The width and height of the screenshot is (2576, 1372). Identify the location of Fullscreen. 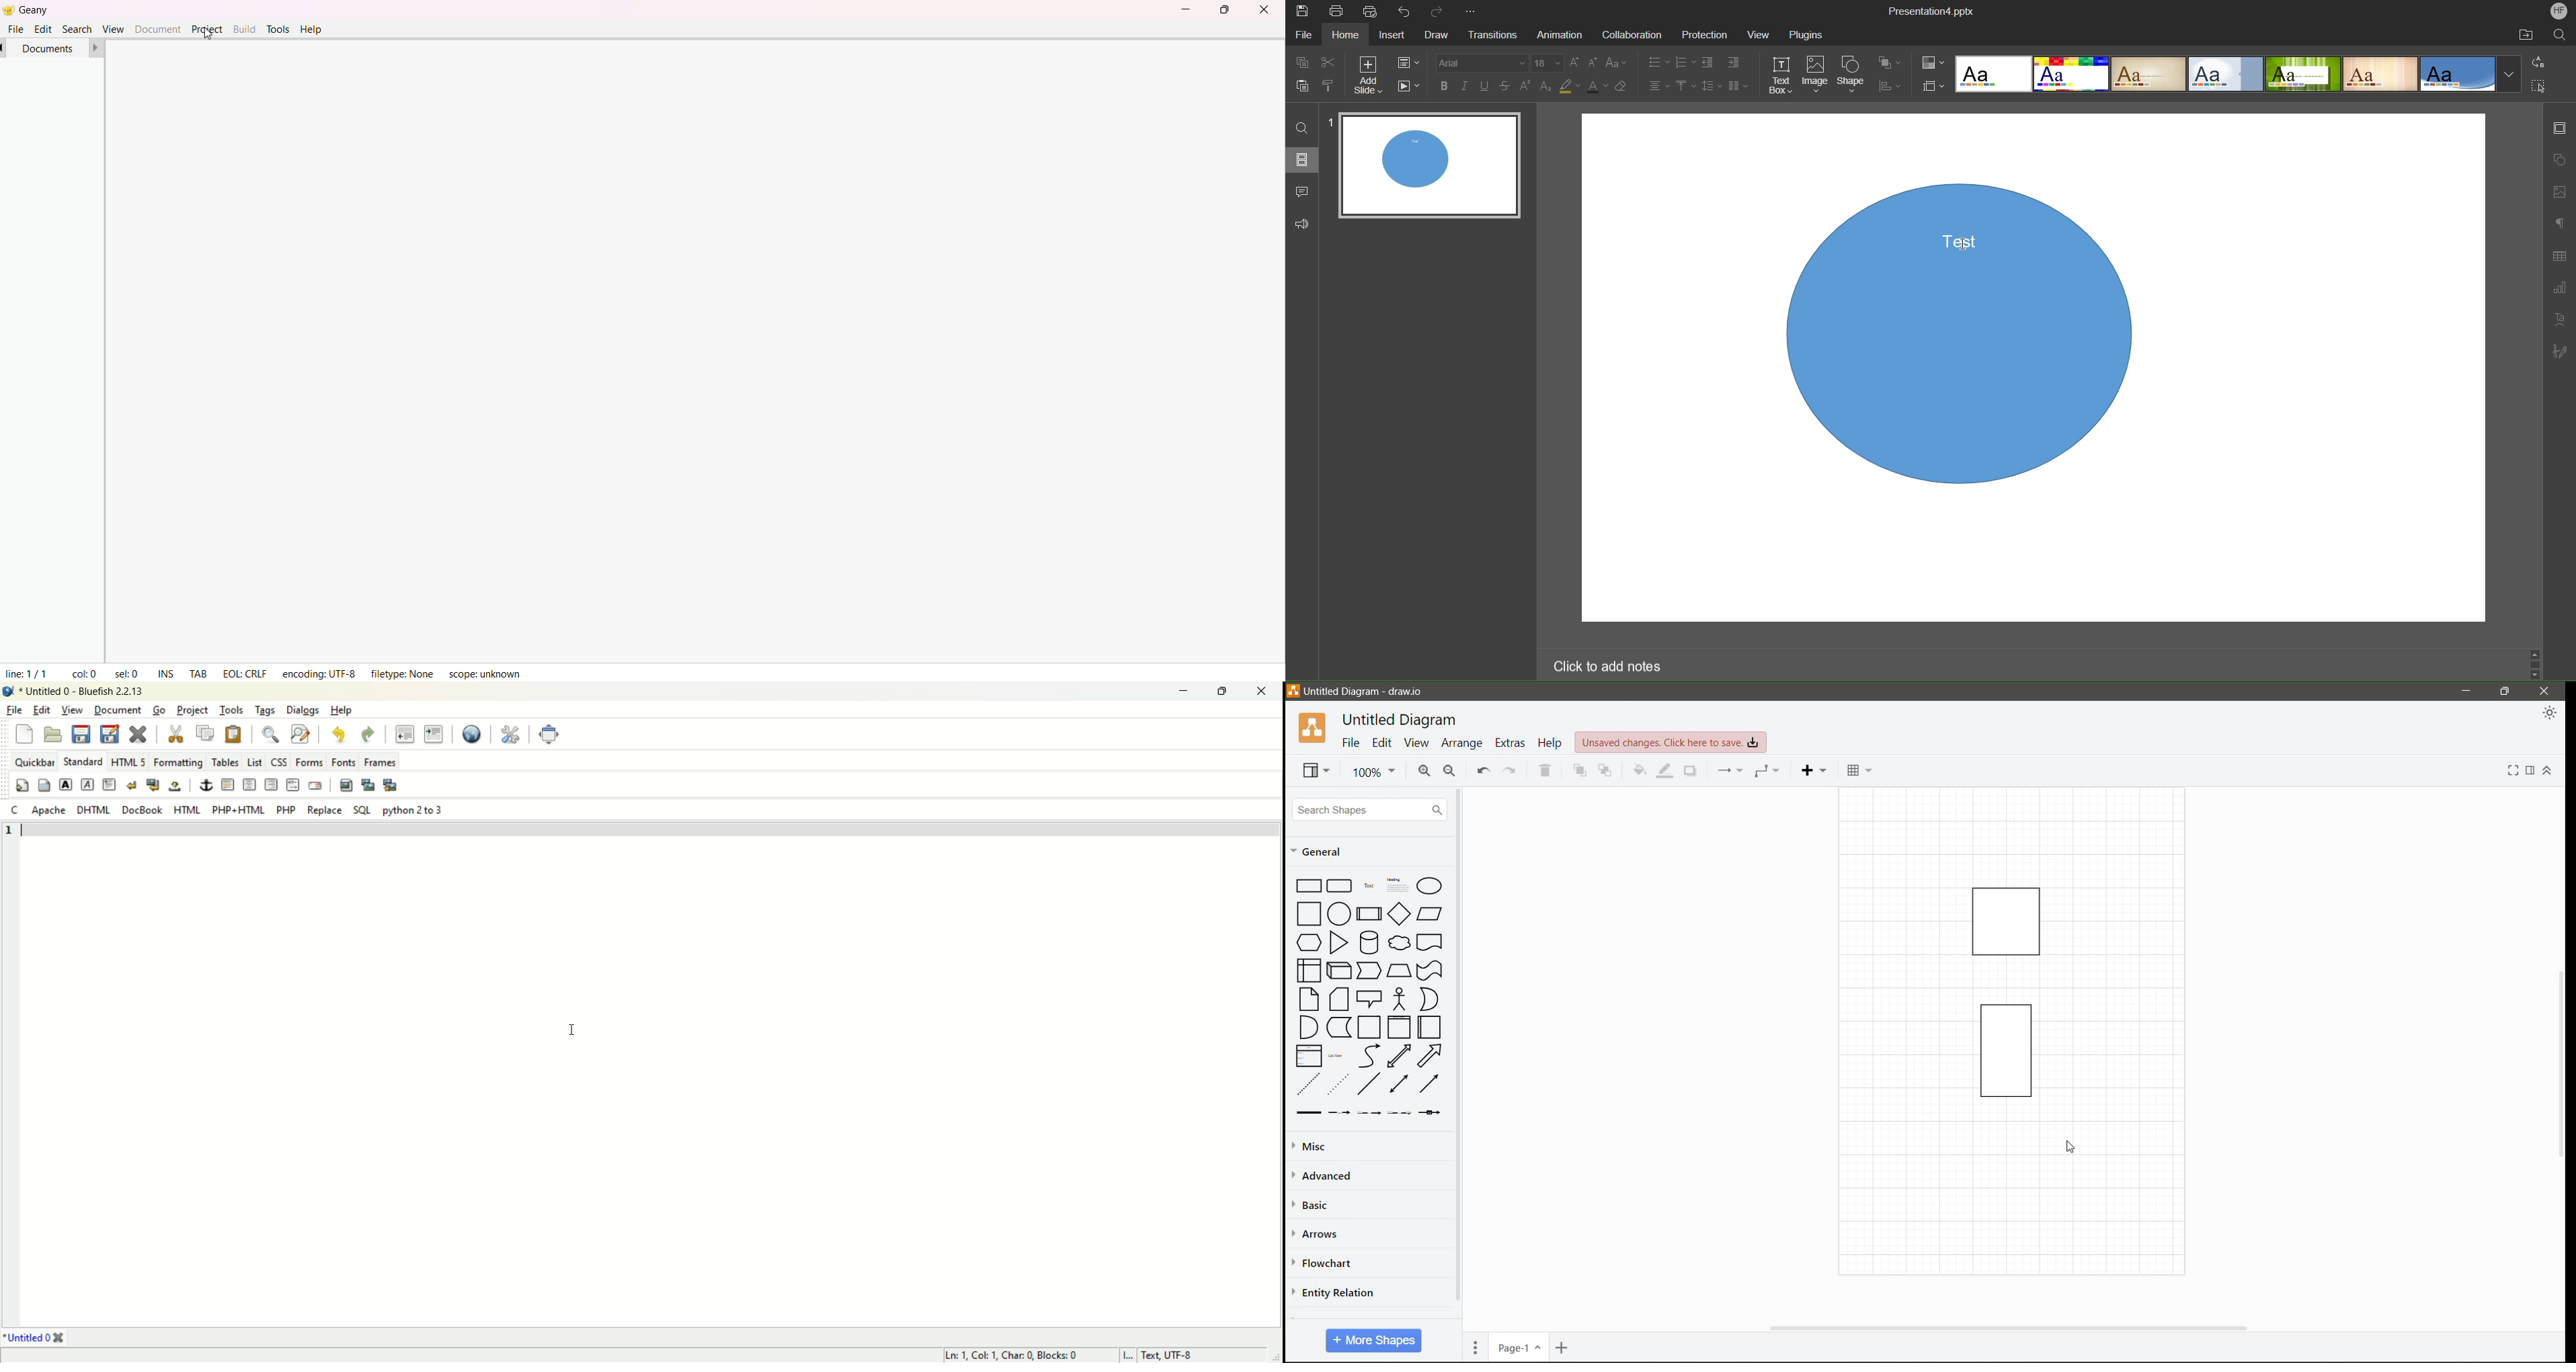
(2513, 770).